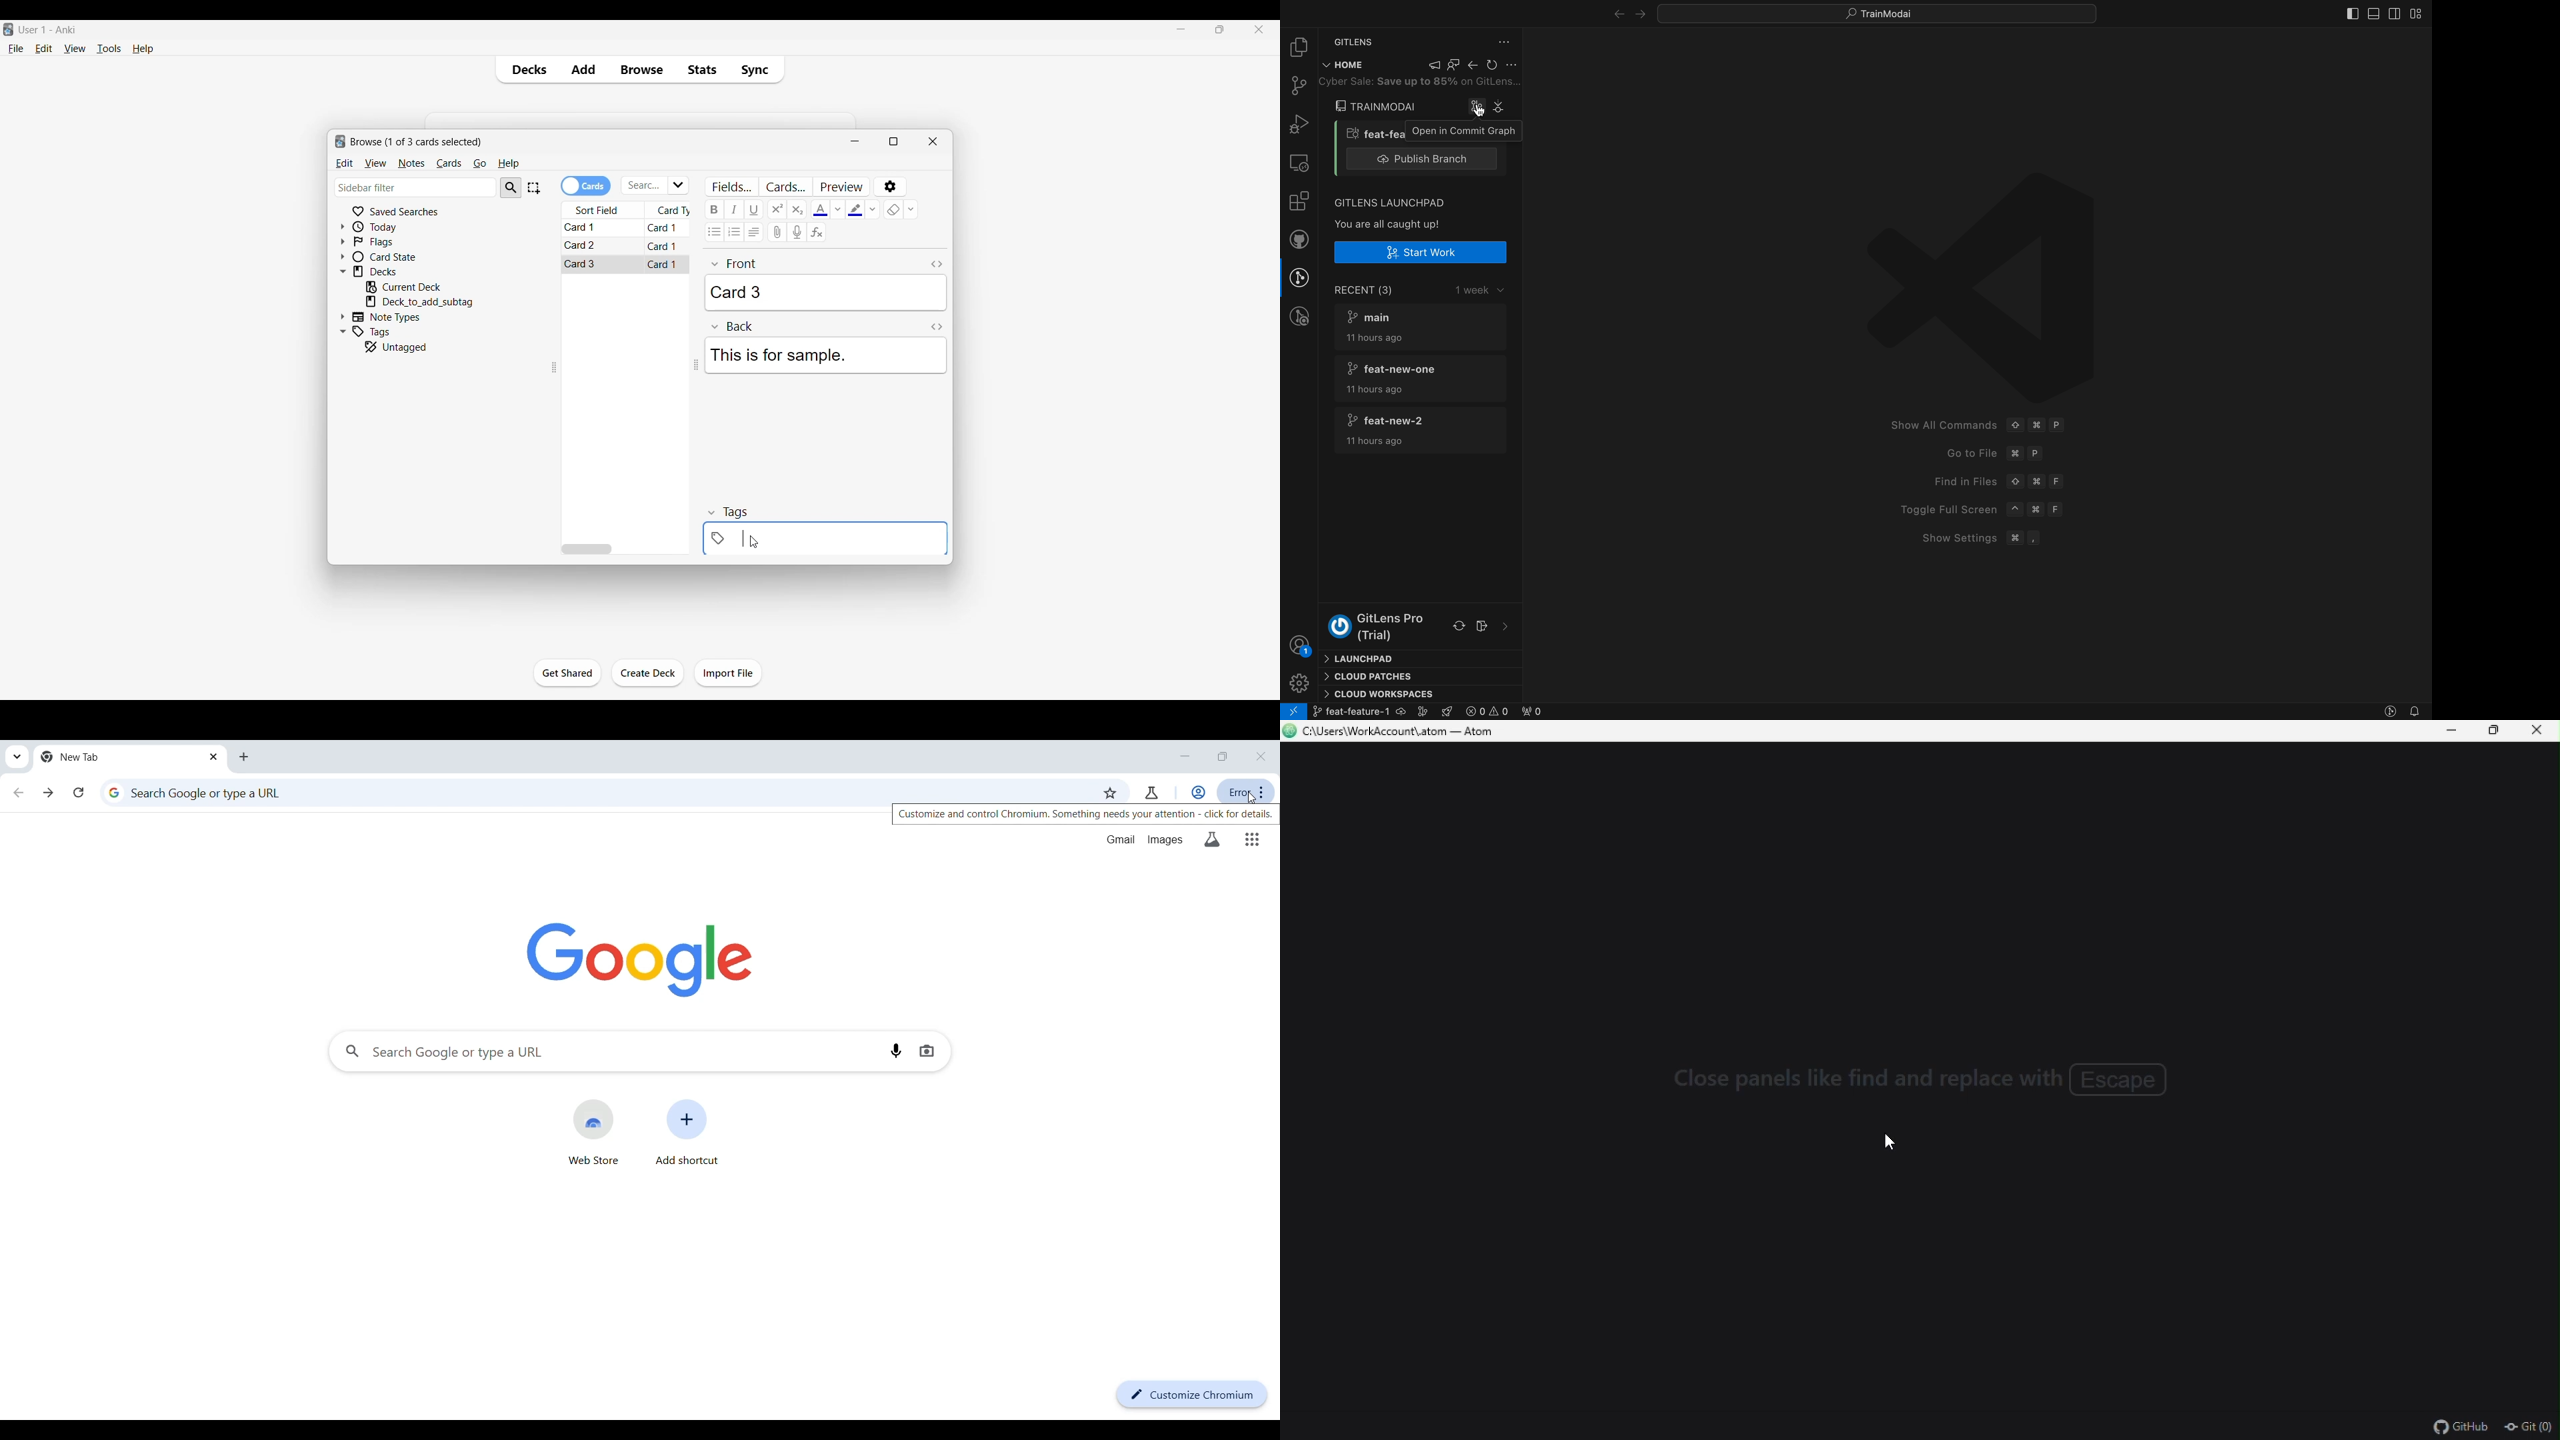  Describe the element at coordinates (727, 512) in the screenshot. I see `tags` at that location.